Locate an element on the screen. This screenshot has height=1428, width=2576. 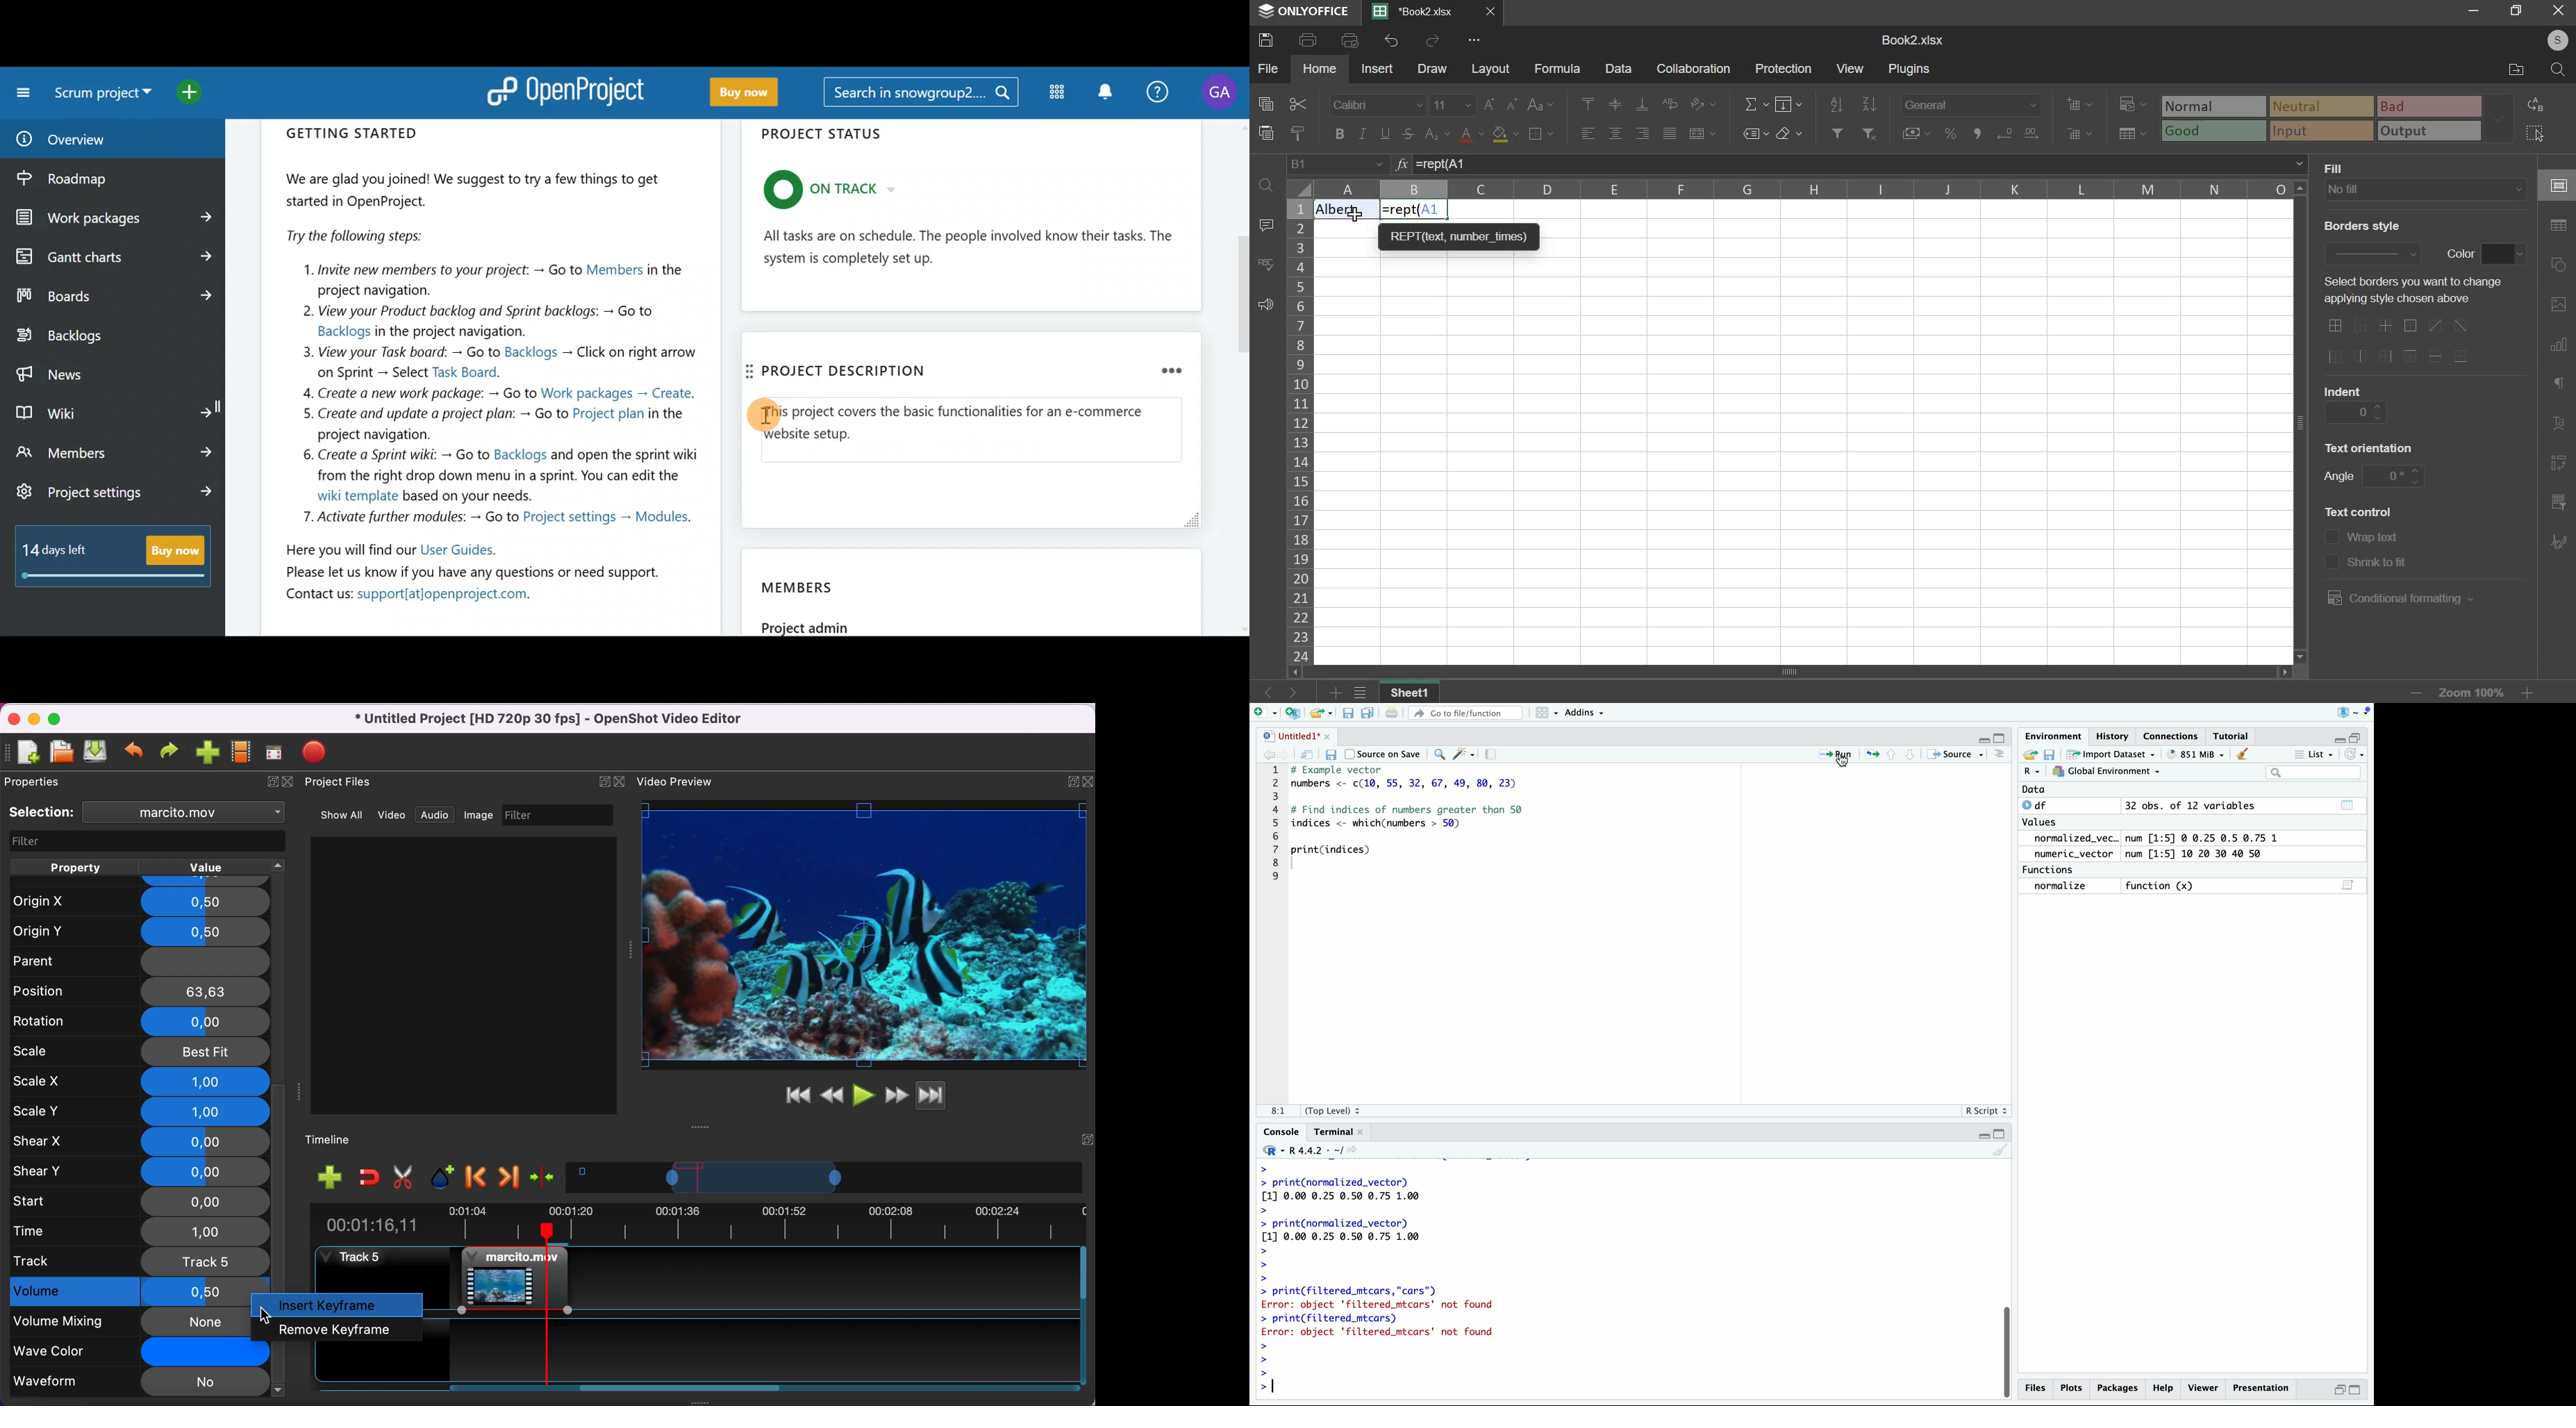
REFRESH is located at coordinates (2356, 754).